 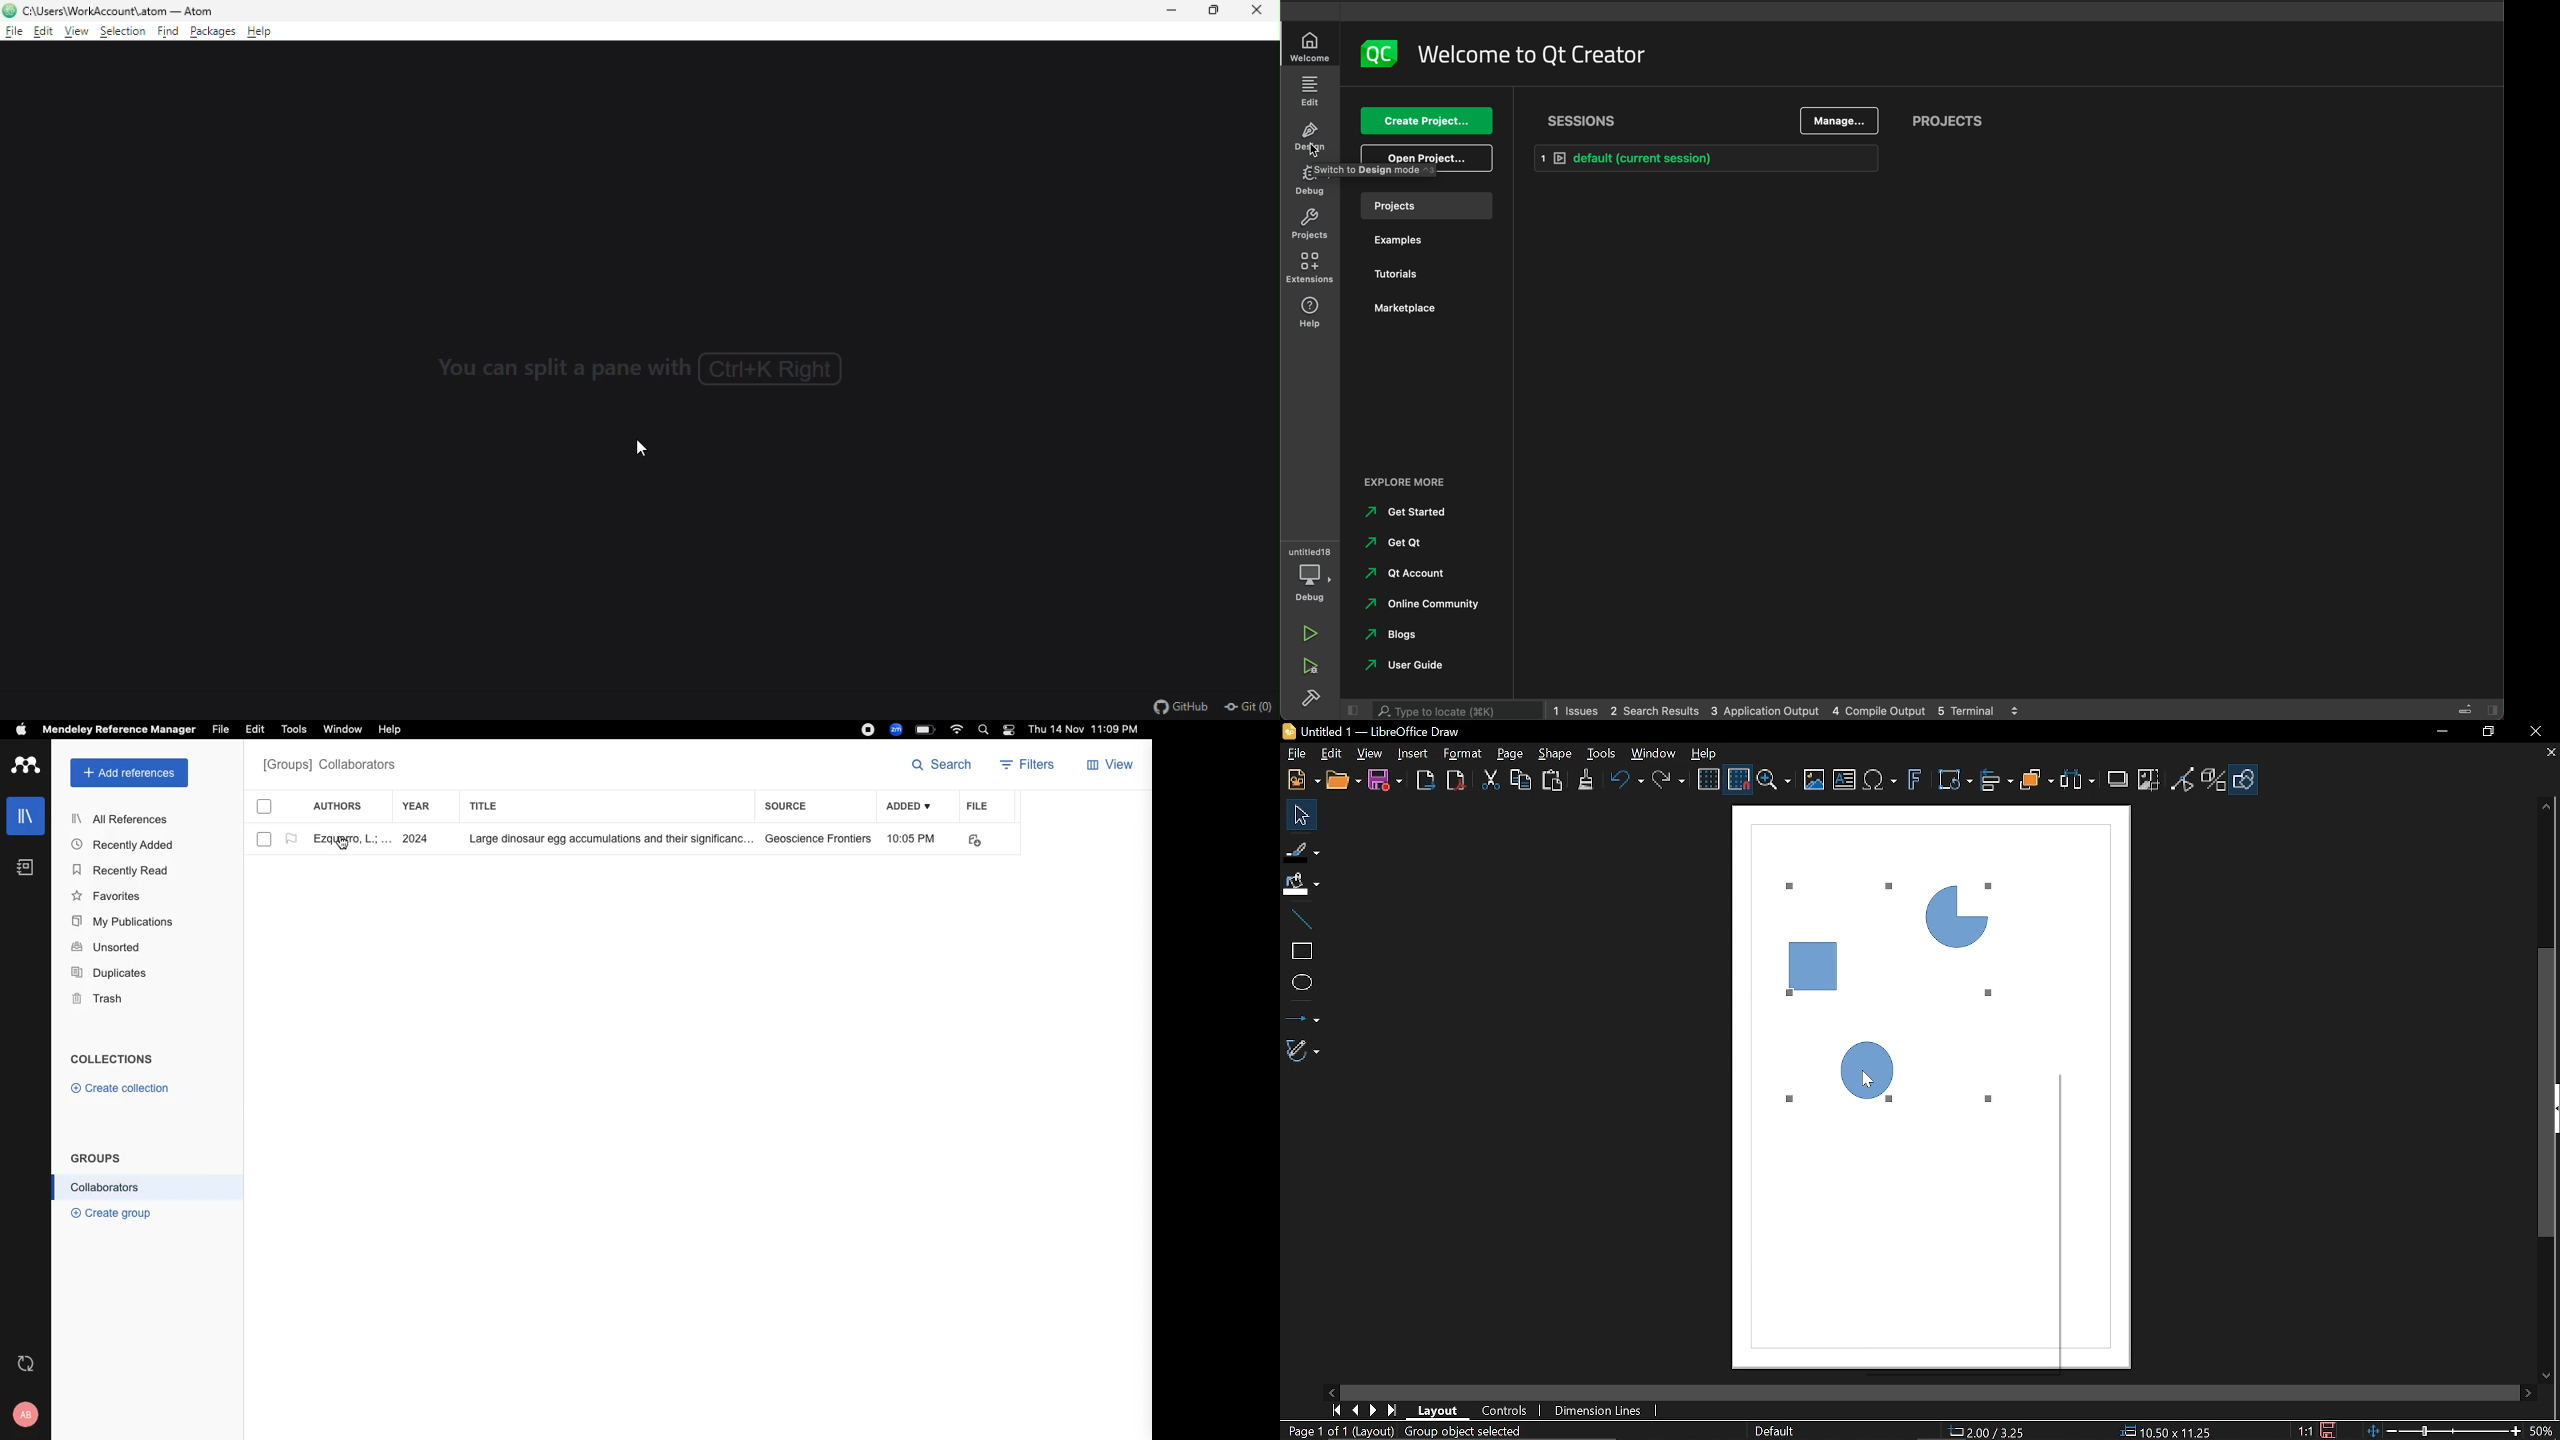 I want to click on Redo, so click(x=1670, y=781).